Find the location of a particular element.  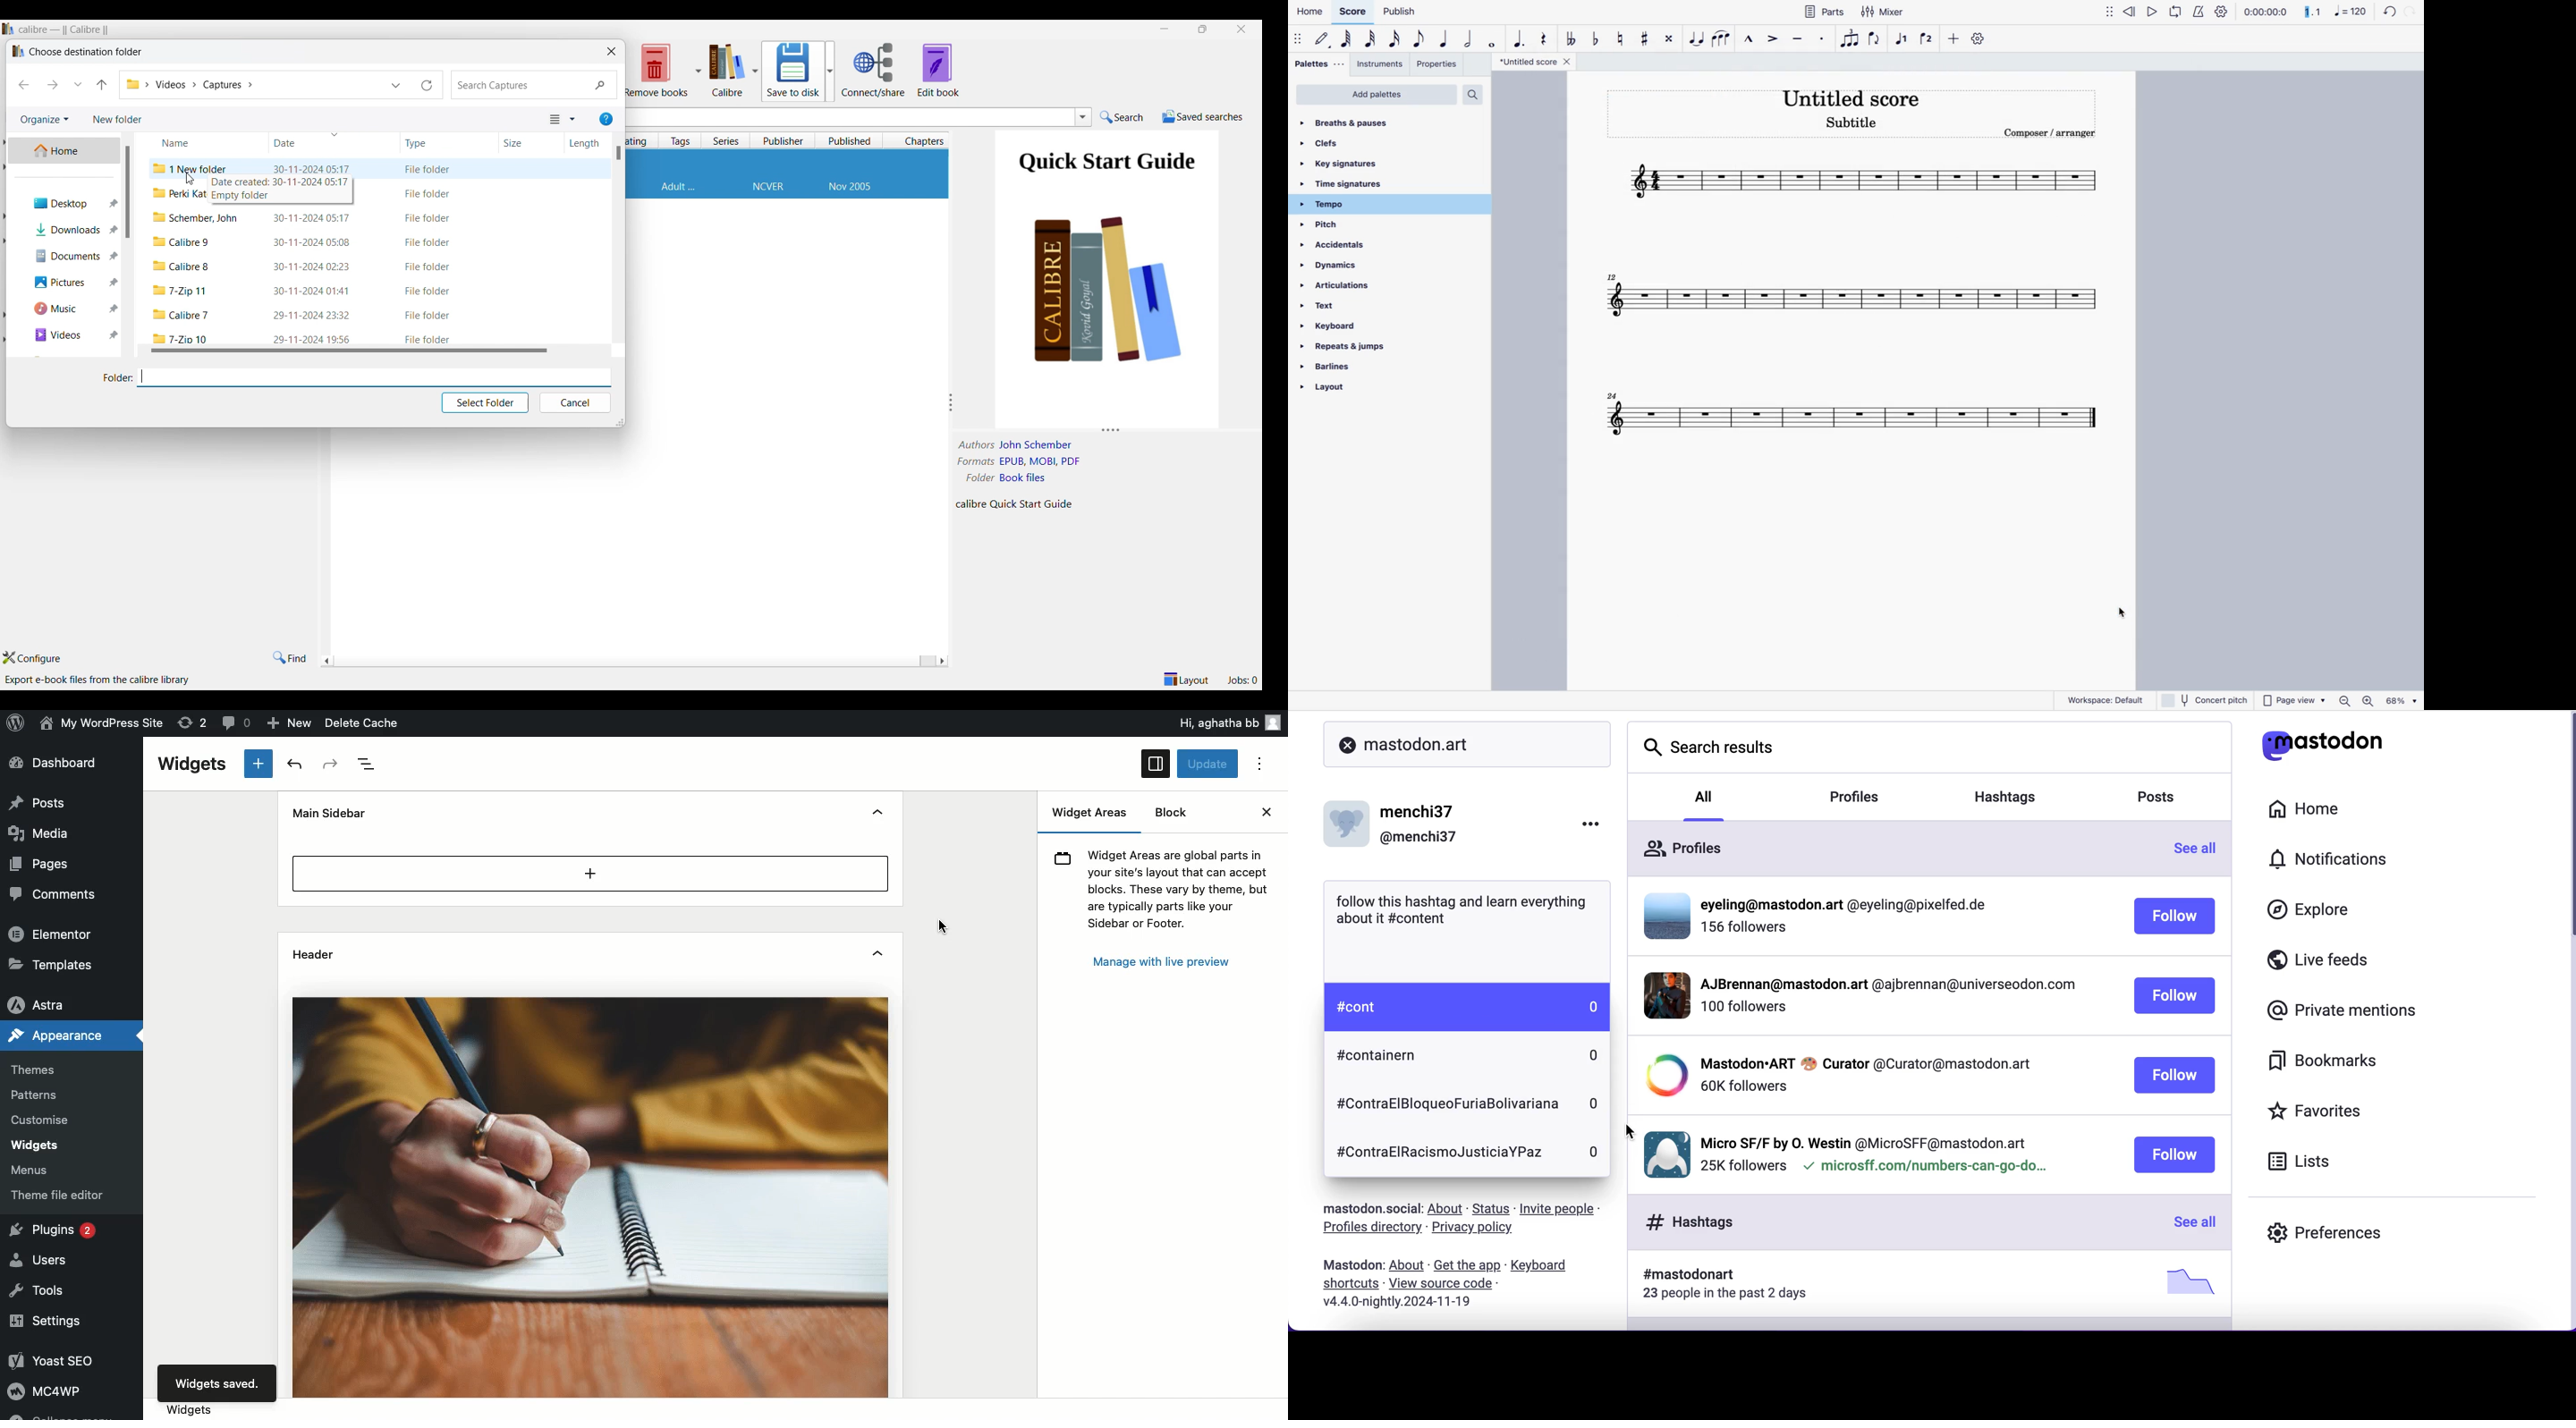

16th note is located at coordinates (1395, 39).